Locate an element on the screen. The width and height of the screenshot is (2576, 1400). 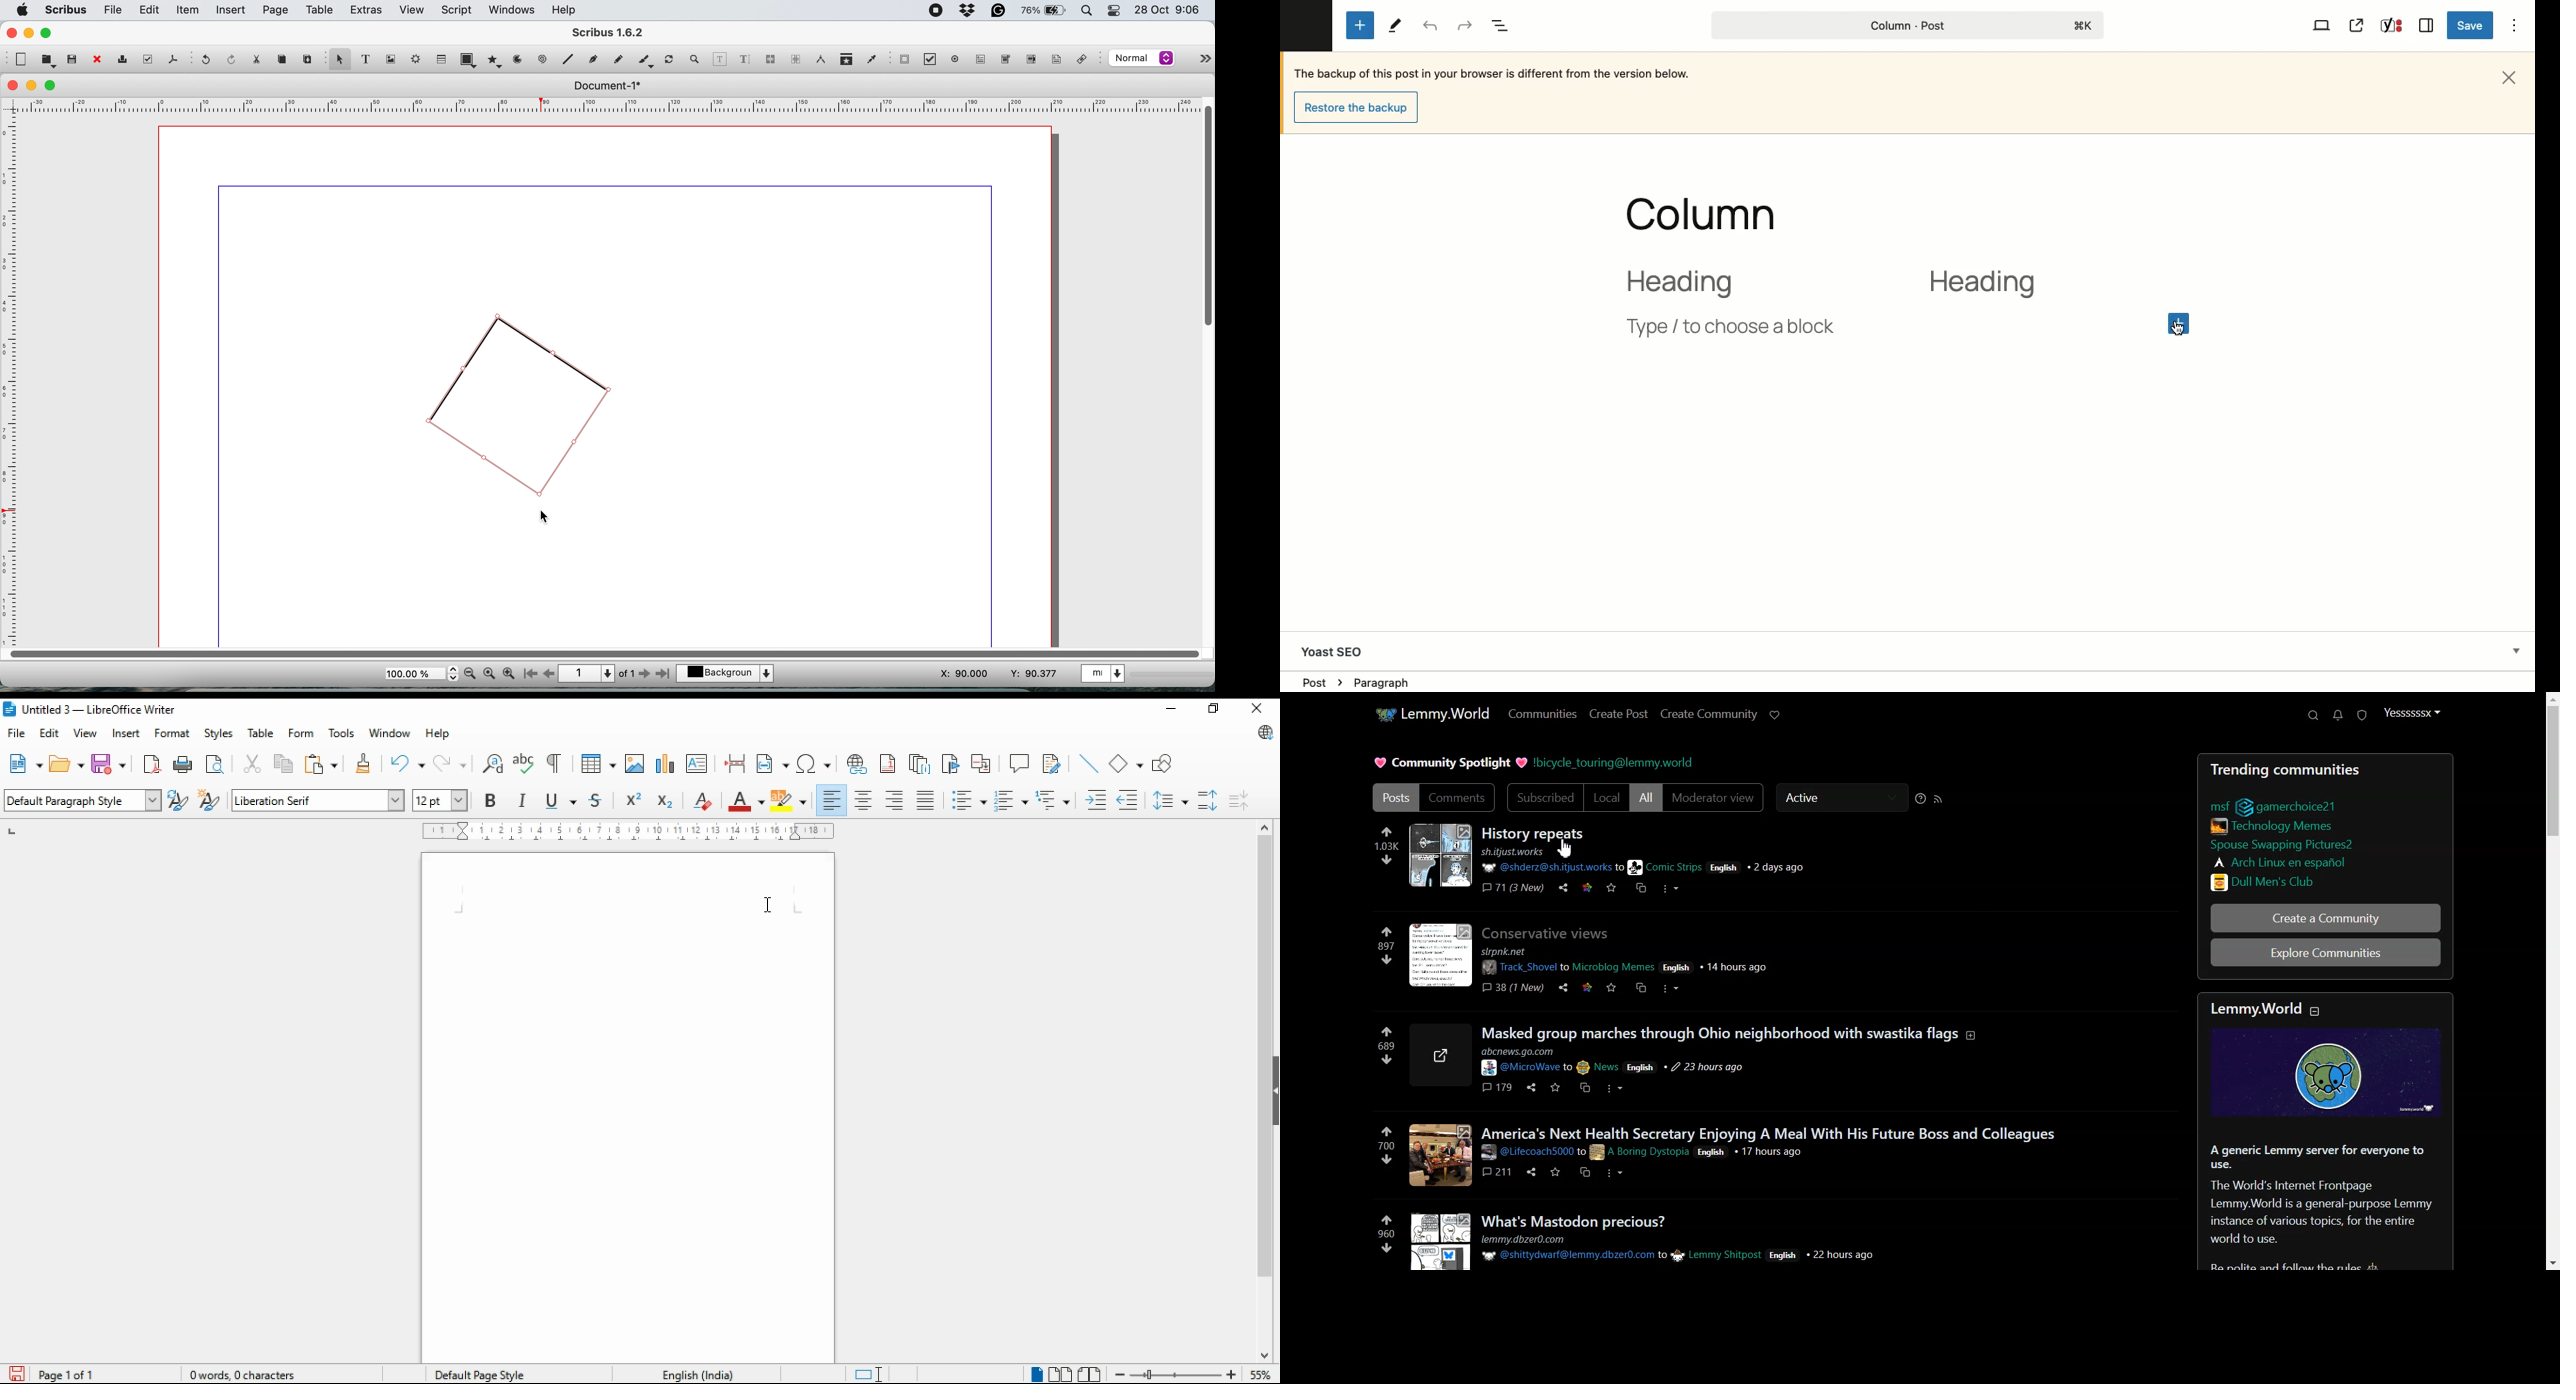
multipage view is located at coordinates (1062, 1375).